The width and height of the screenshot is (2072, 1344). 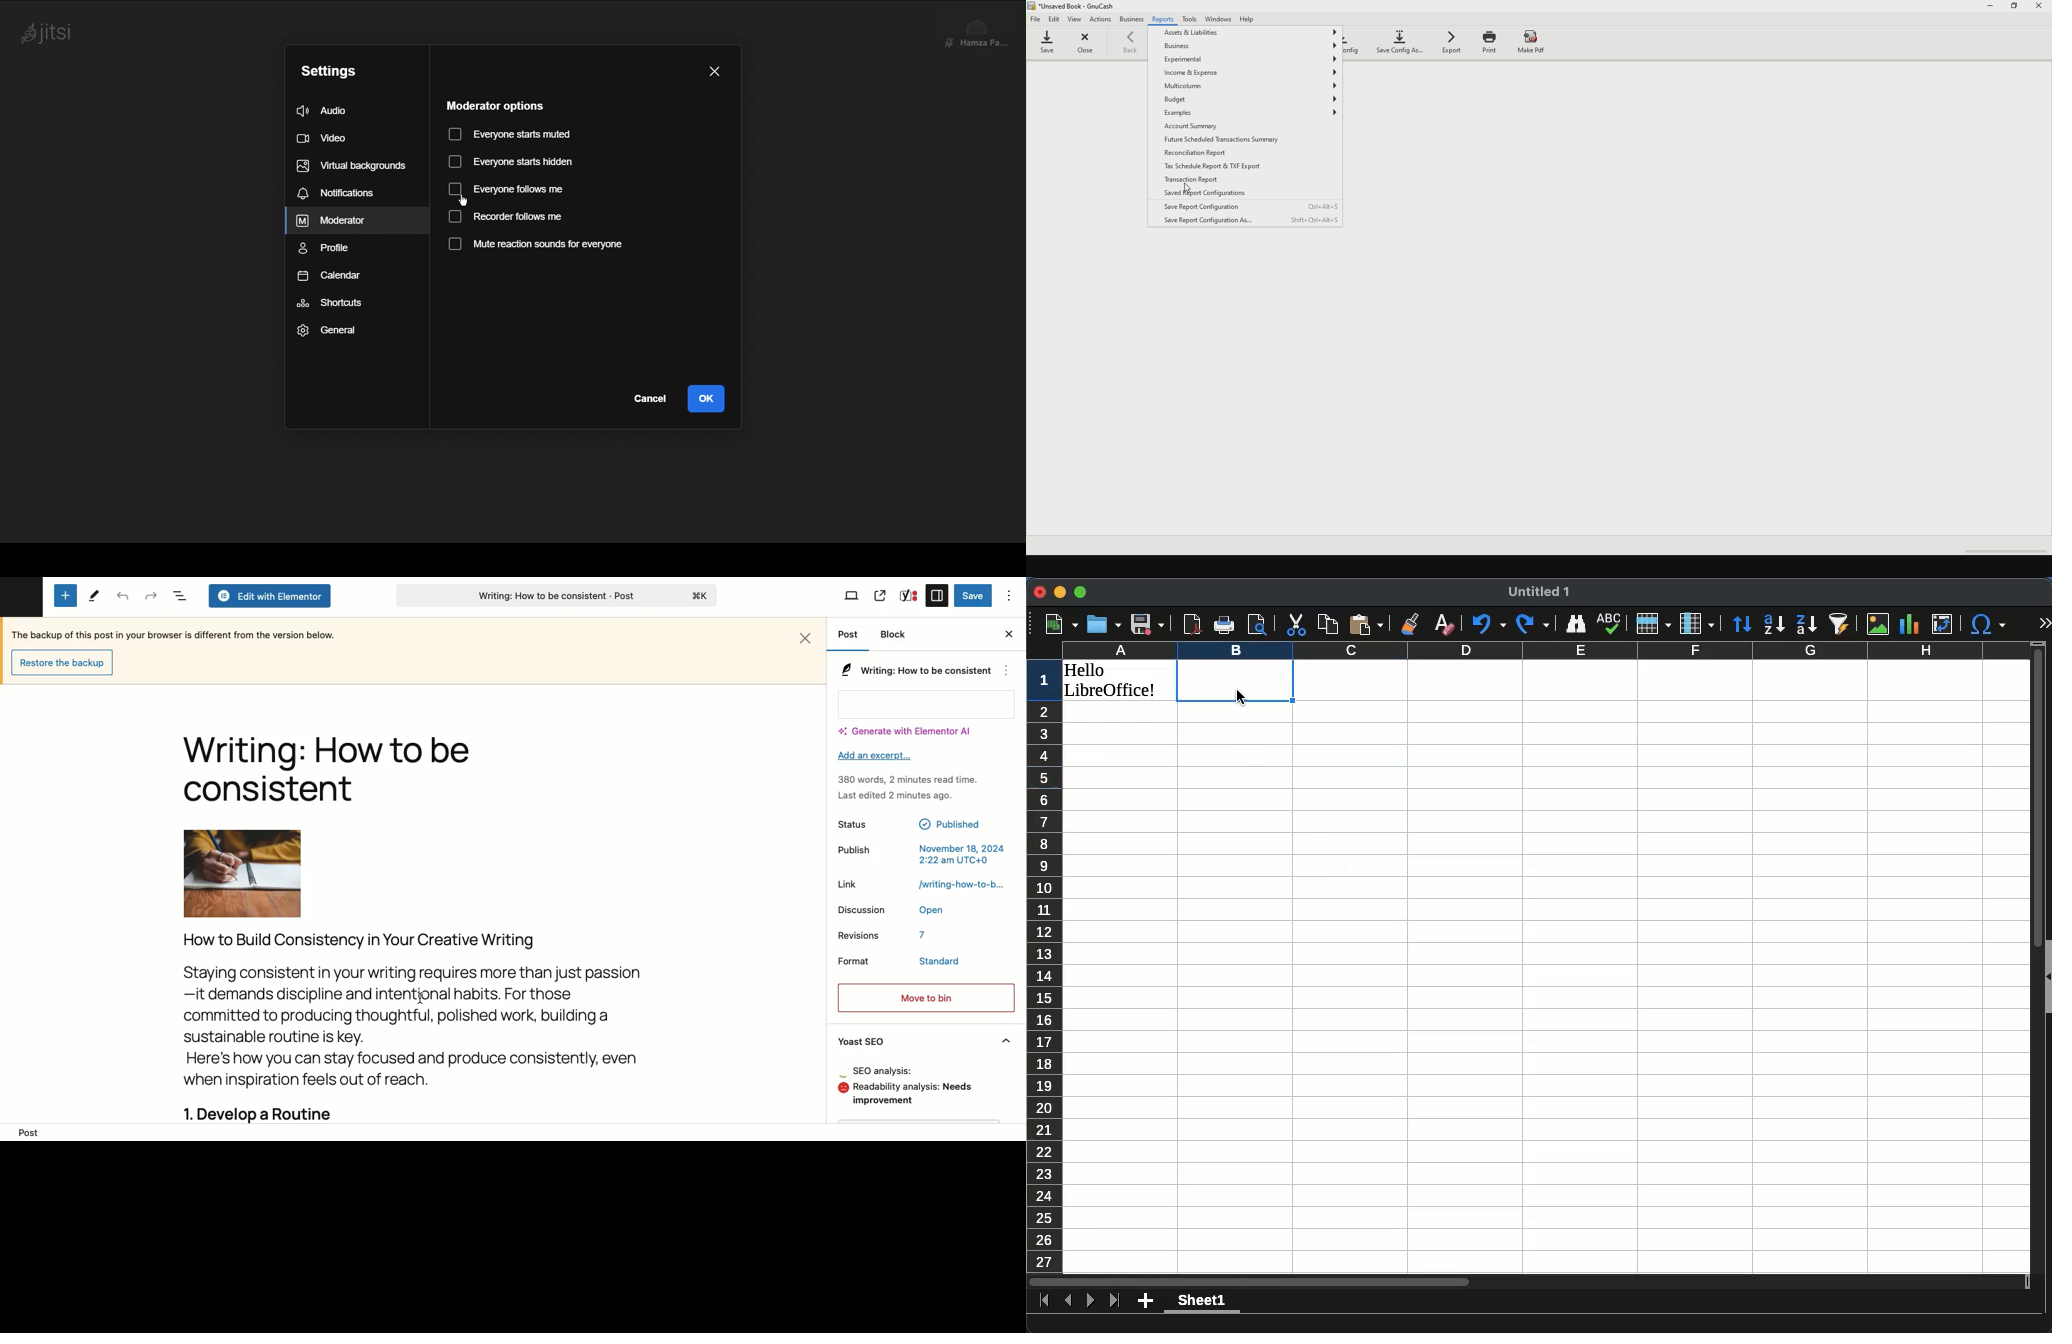 What do you see at coordinates (848, 635) in the screenshot?
I see `Post` at bounding box center [848, 635].